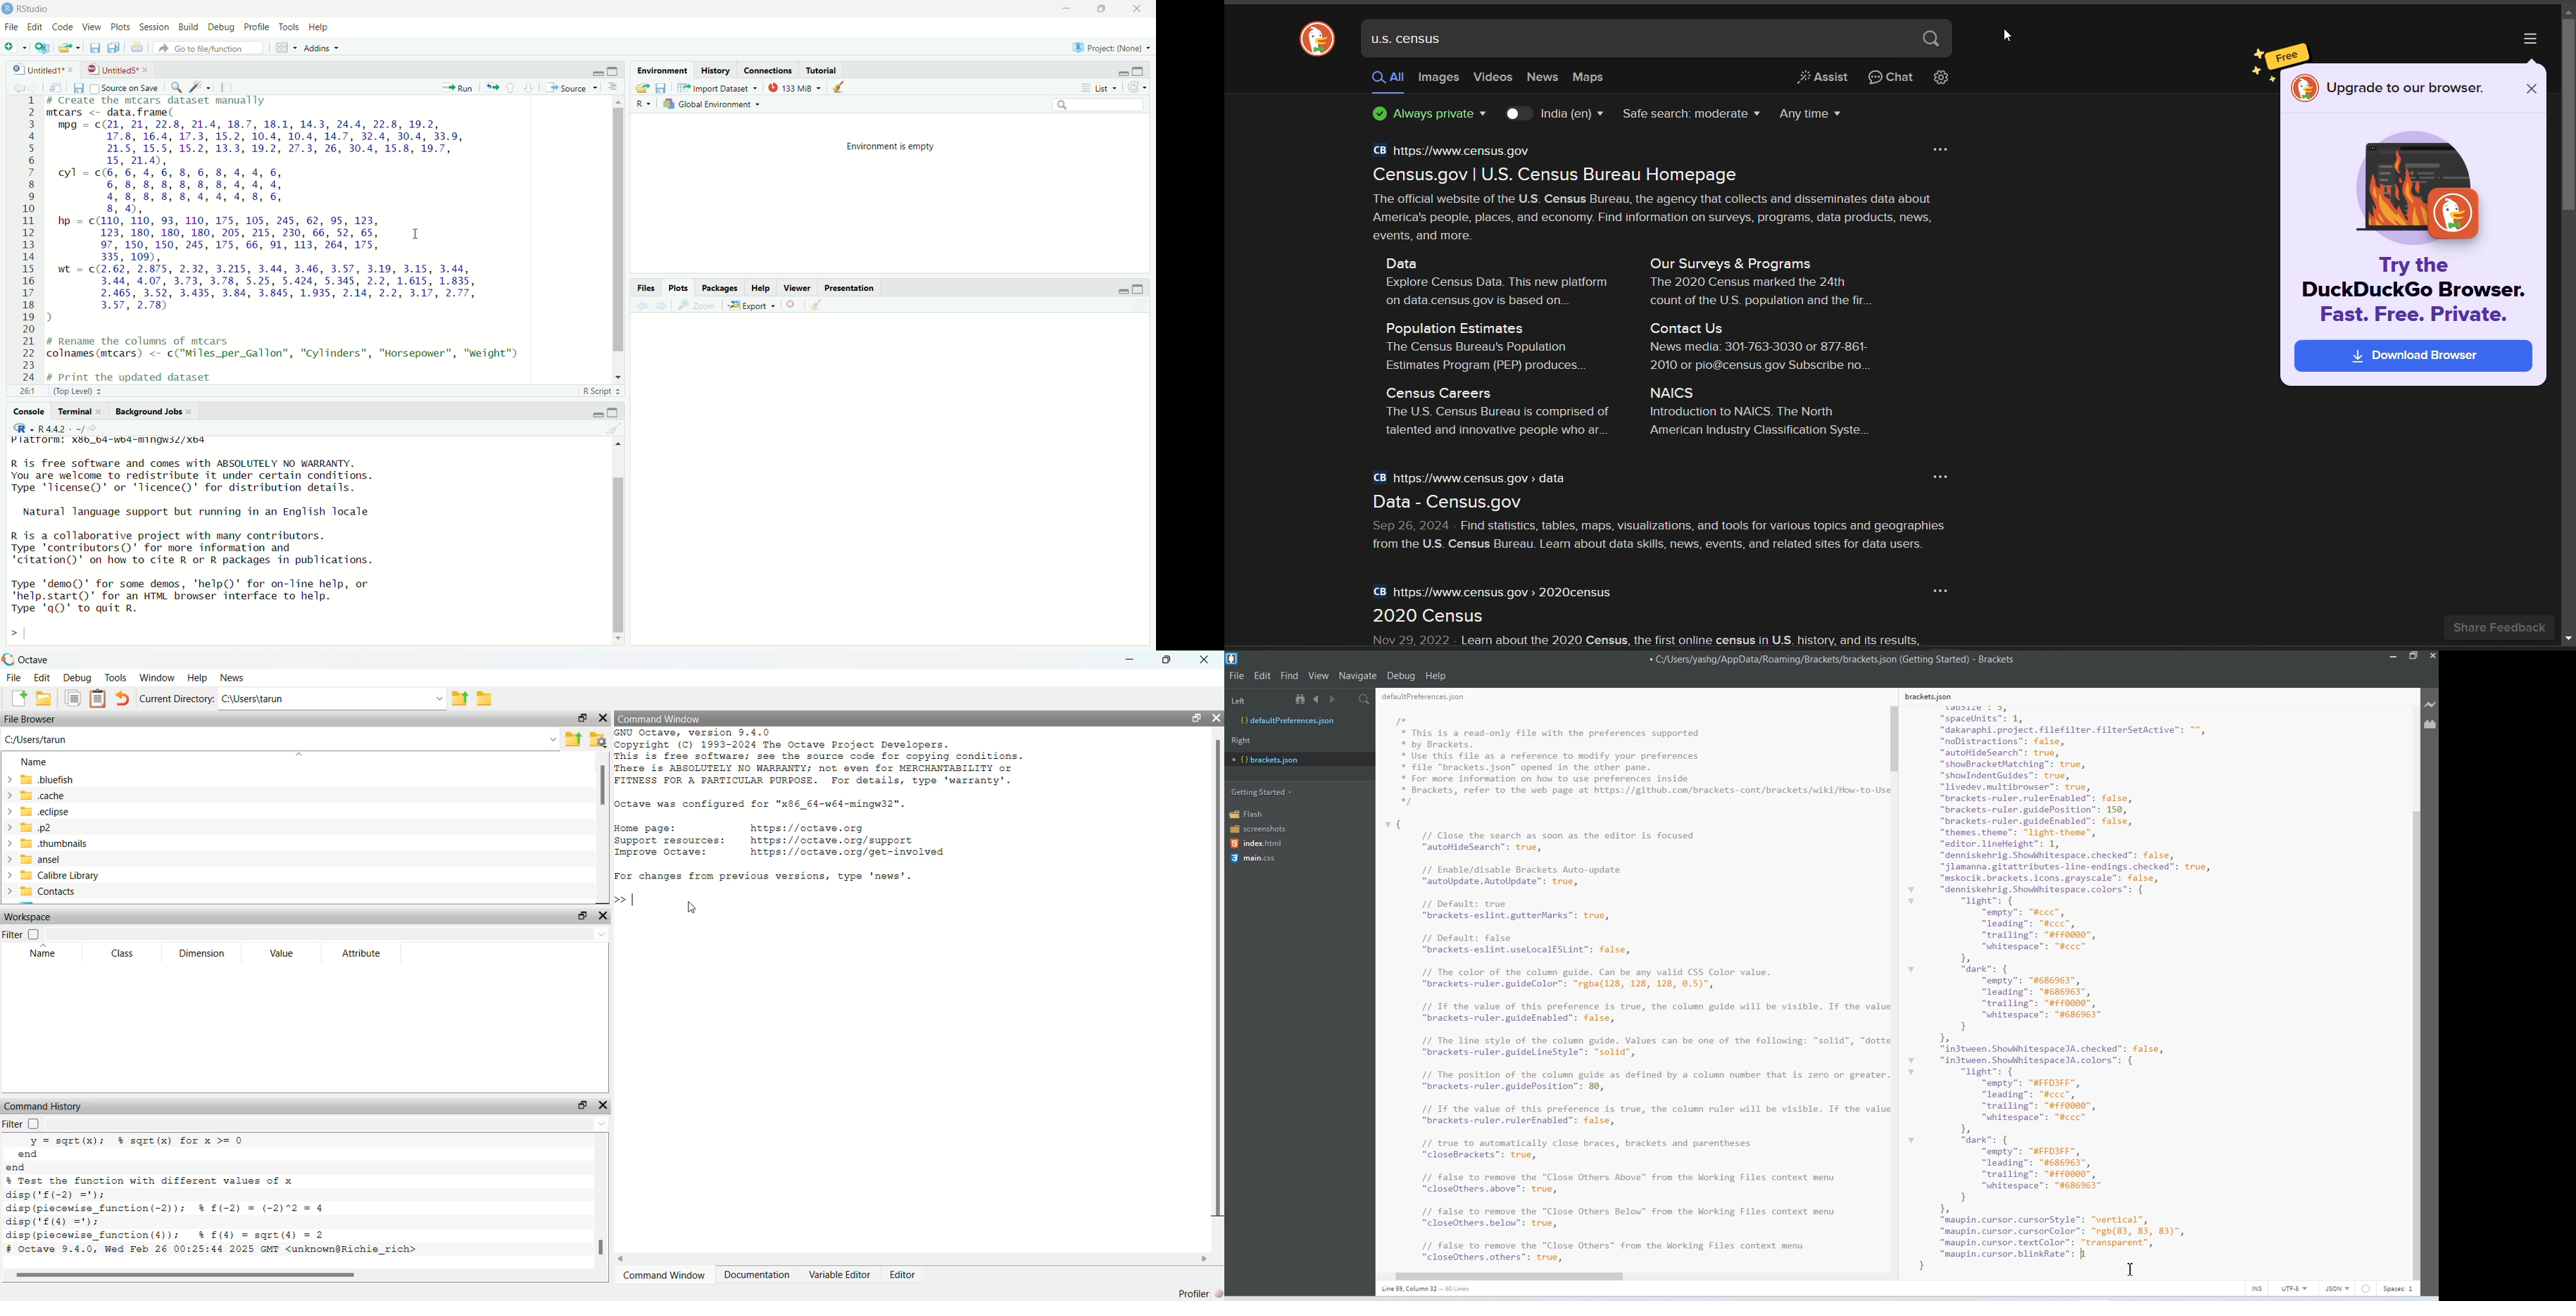 The image size is (2576, 1316). Describe the element at coordinates (222, 28) in the screenshot. I see `Debug` at that location.